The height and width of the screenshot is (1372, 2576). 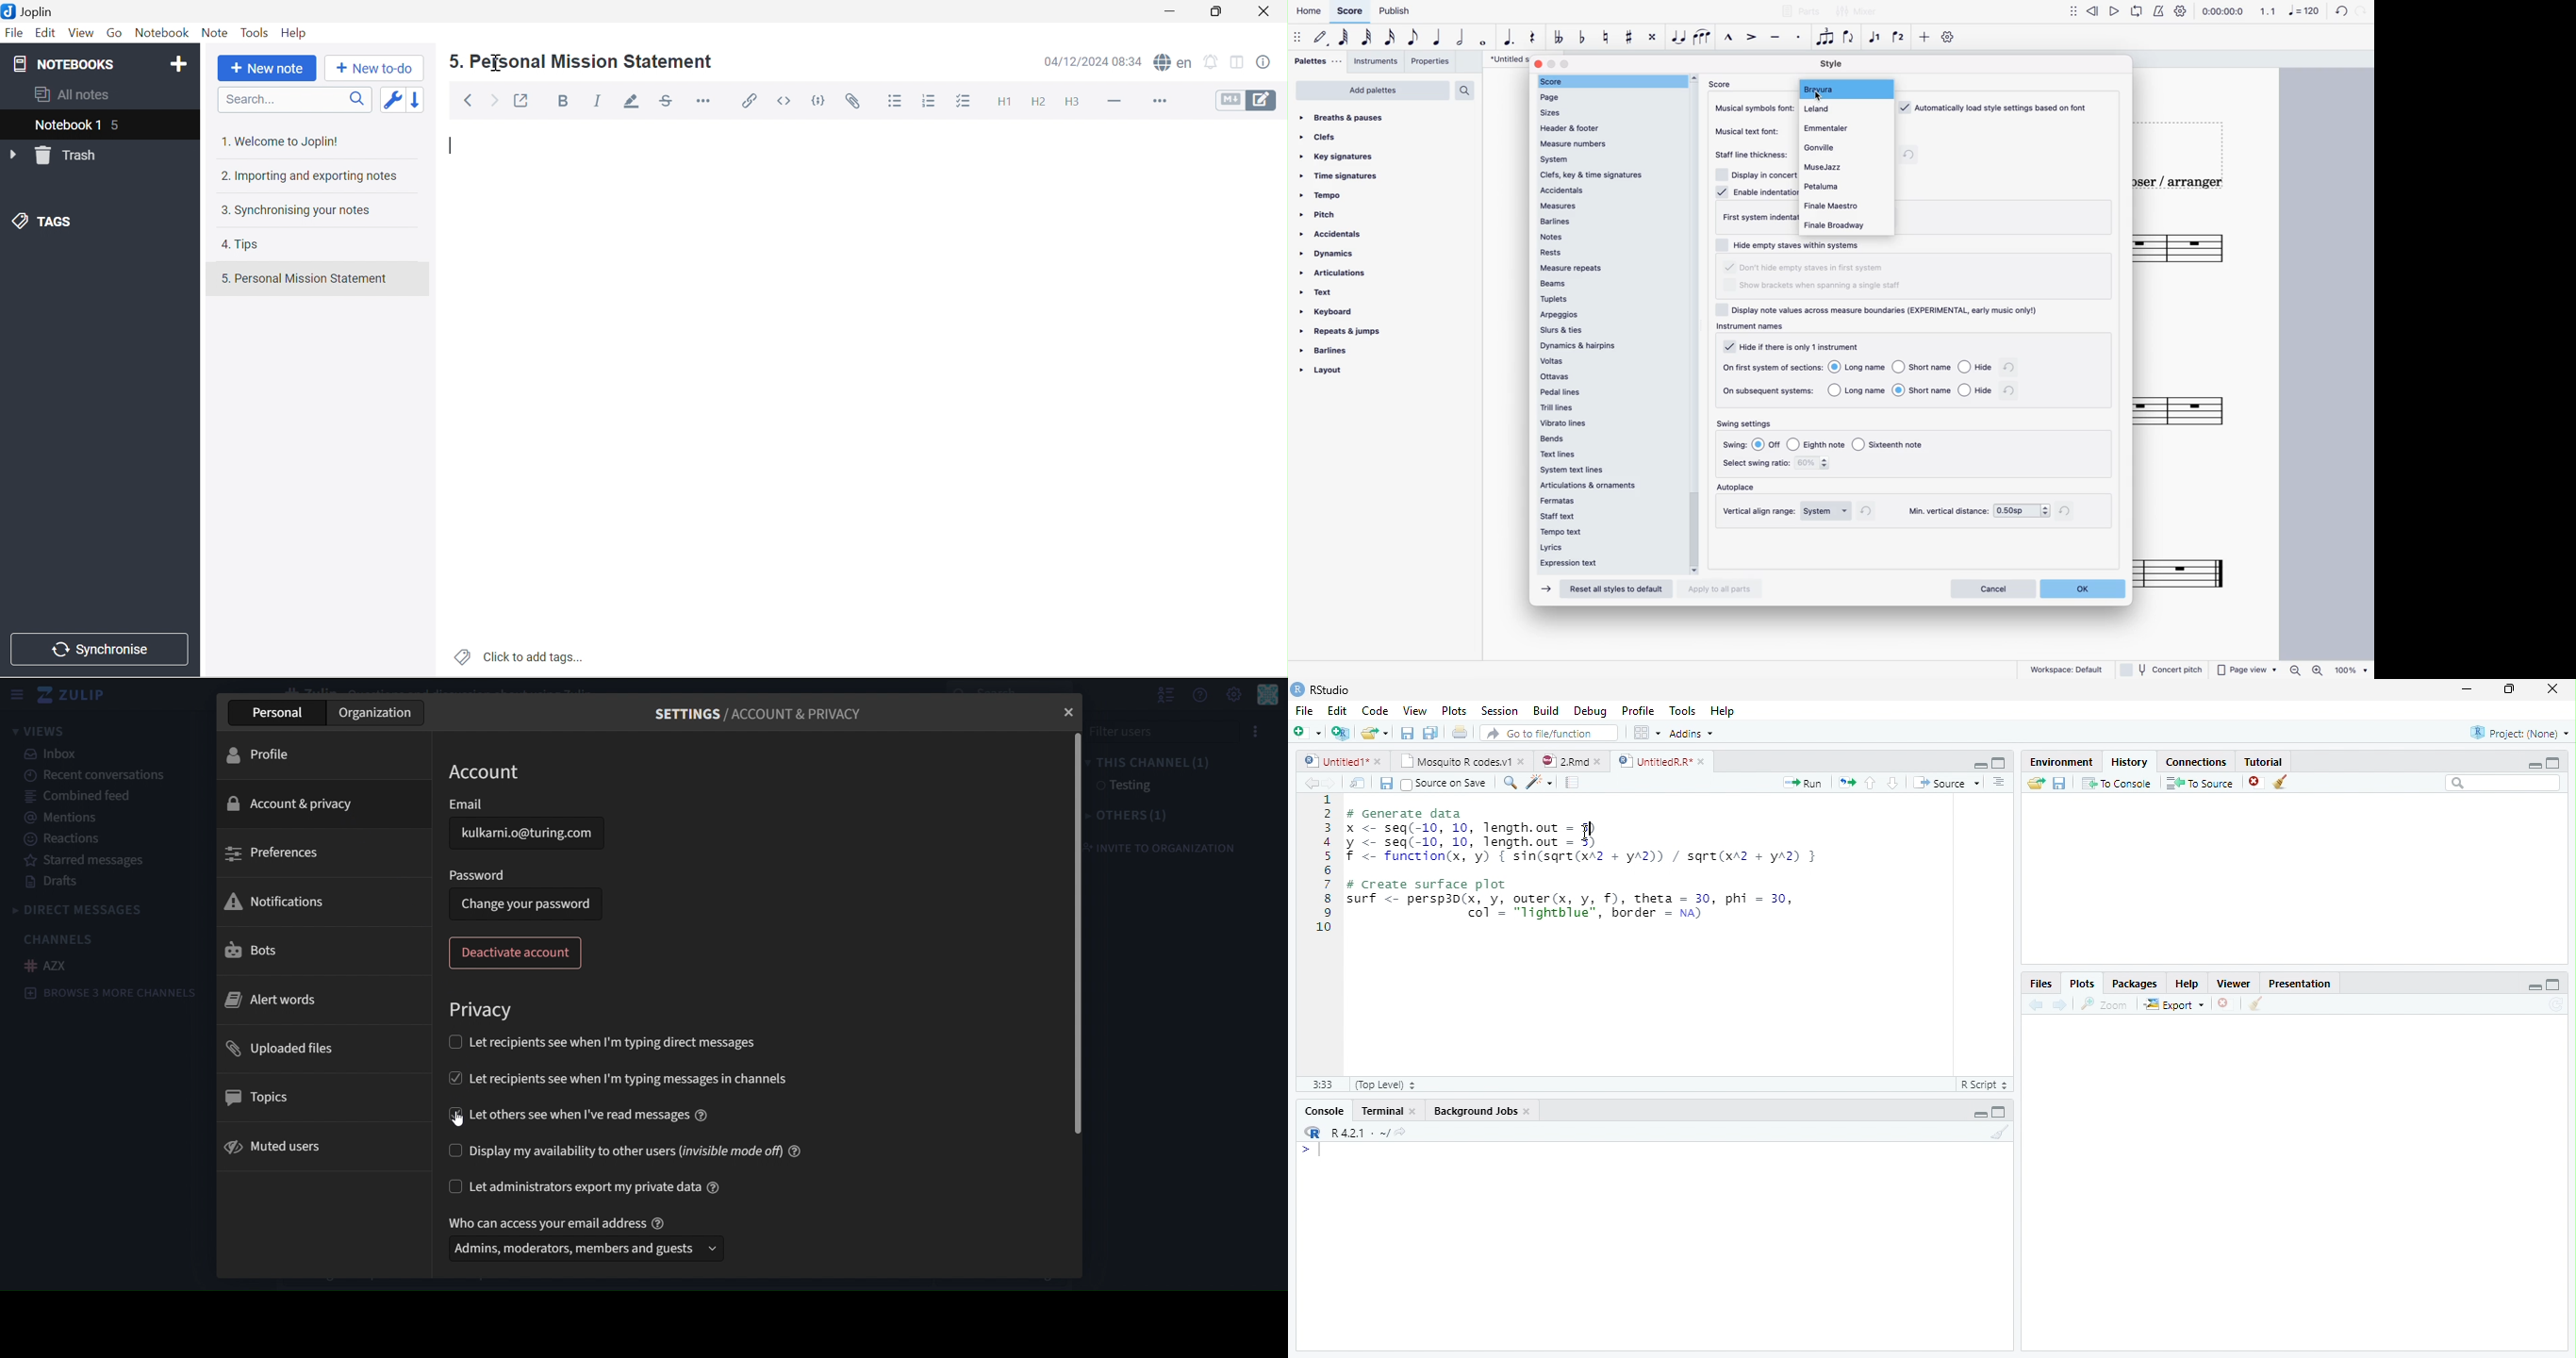 I want to click on Help, so click(x=295, y=33).